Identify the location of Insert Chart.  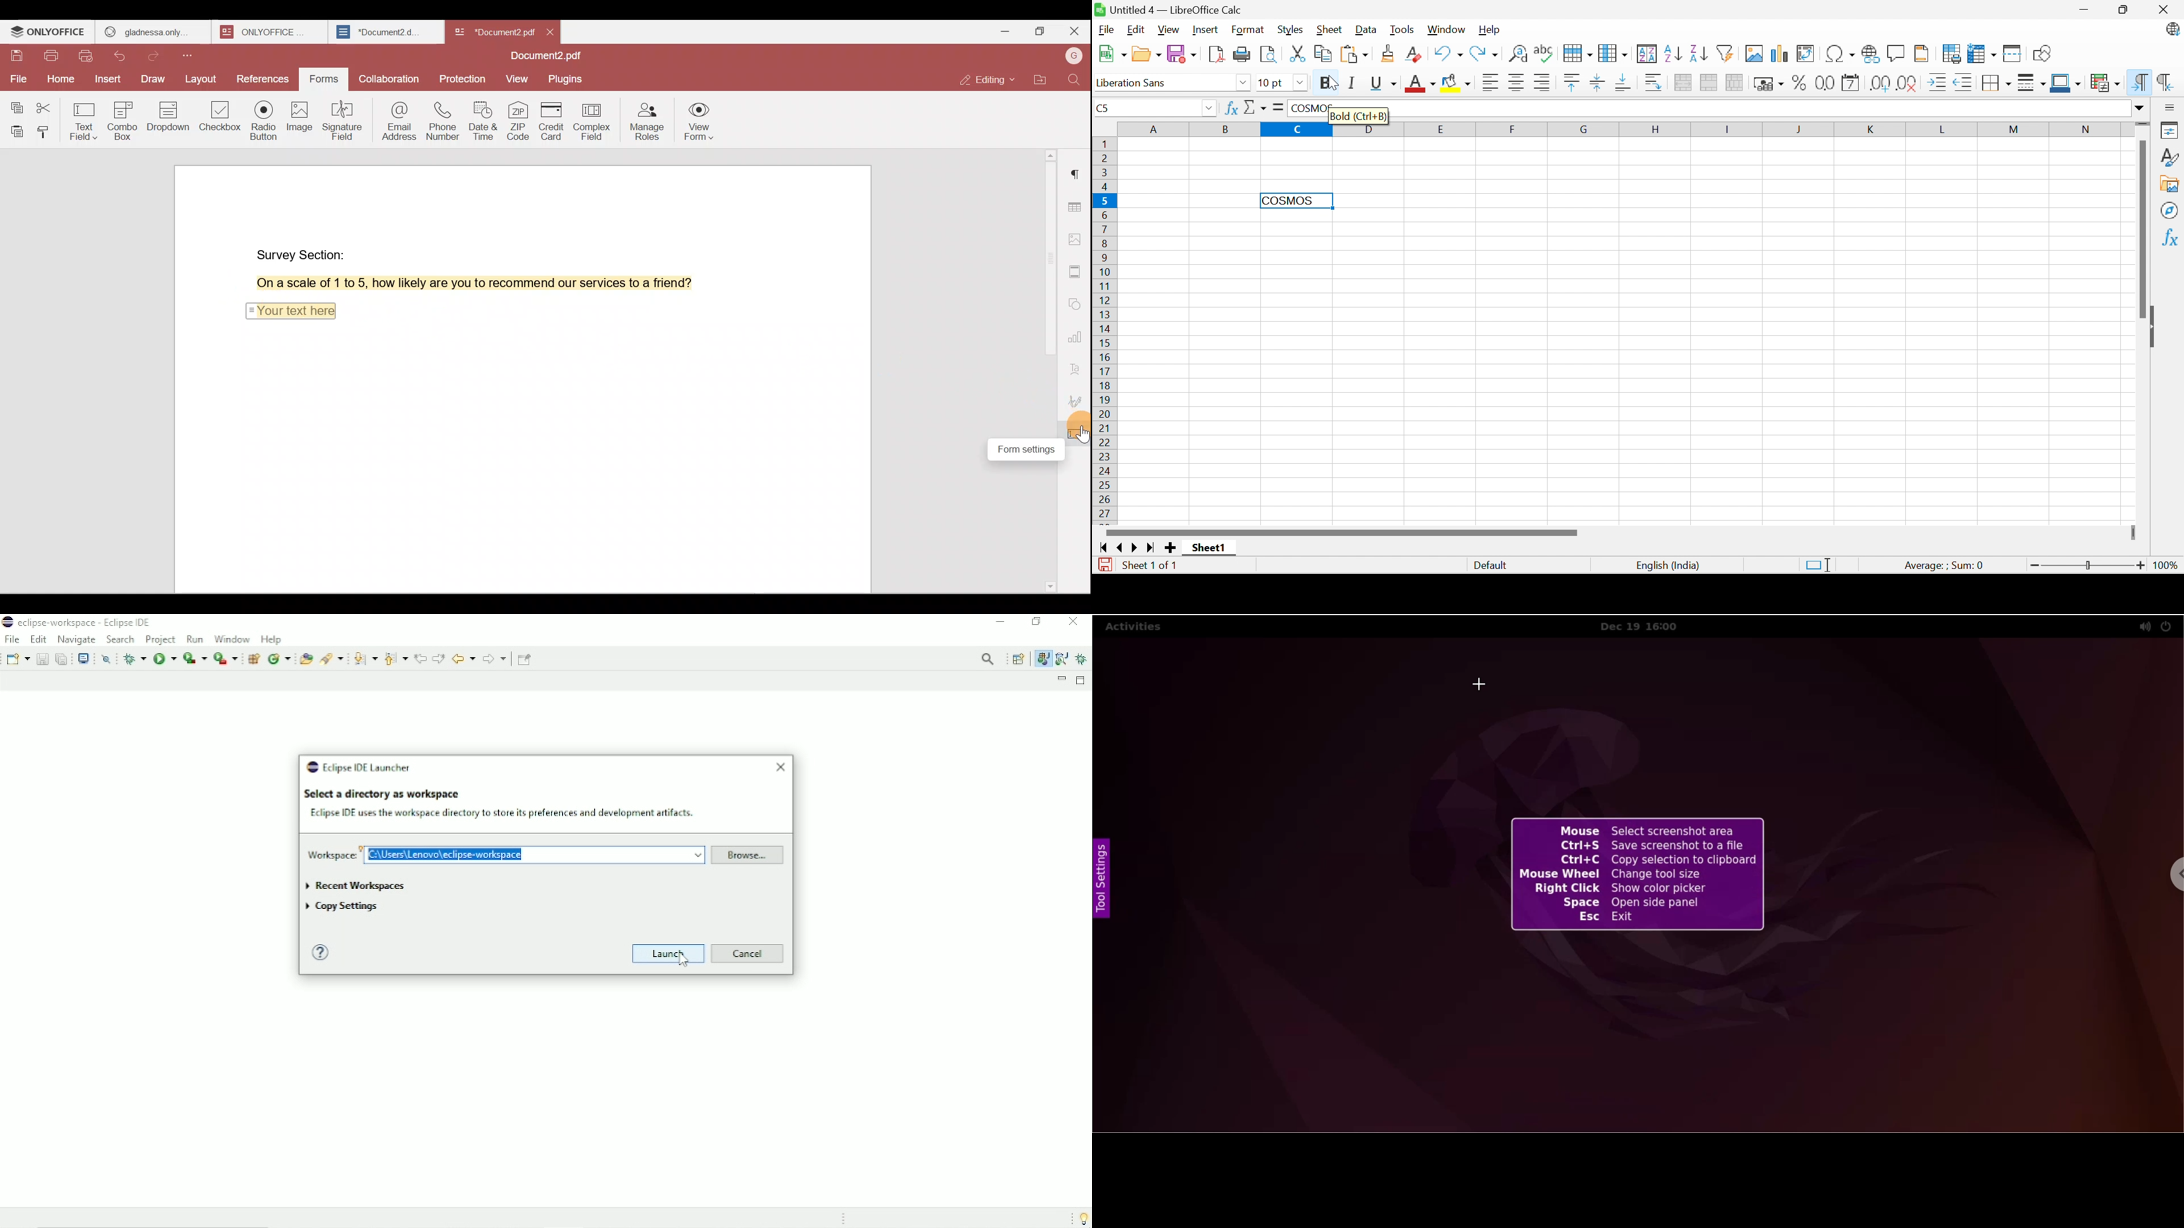
(1780, 55).